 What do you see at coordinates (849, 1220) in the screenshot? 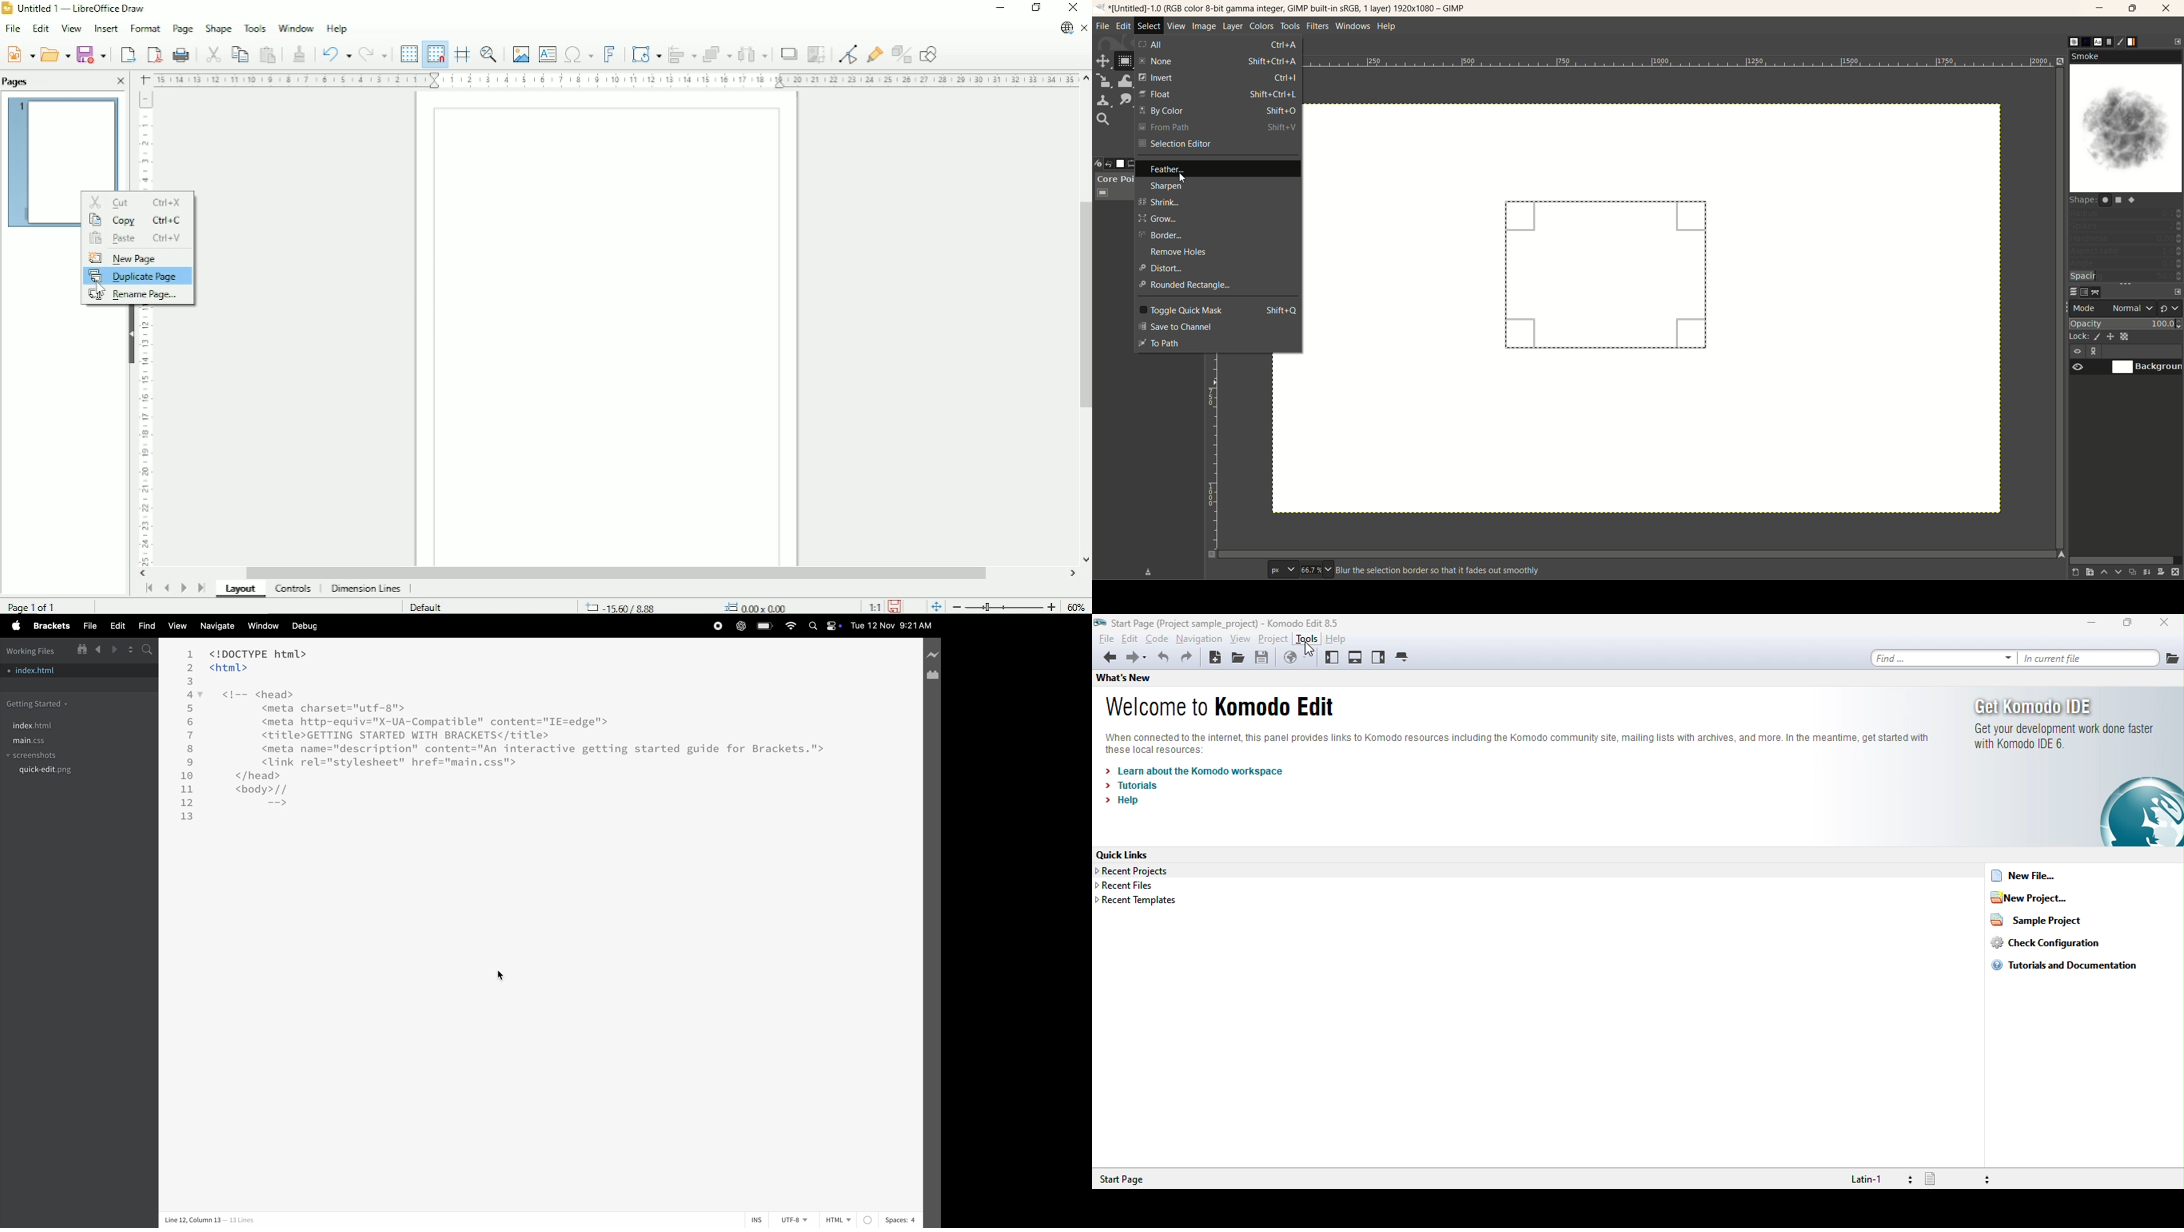
I see `Html ` at bounding box center [849, 1220].